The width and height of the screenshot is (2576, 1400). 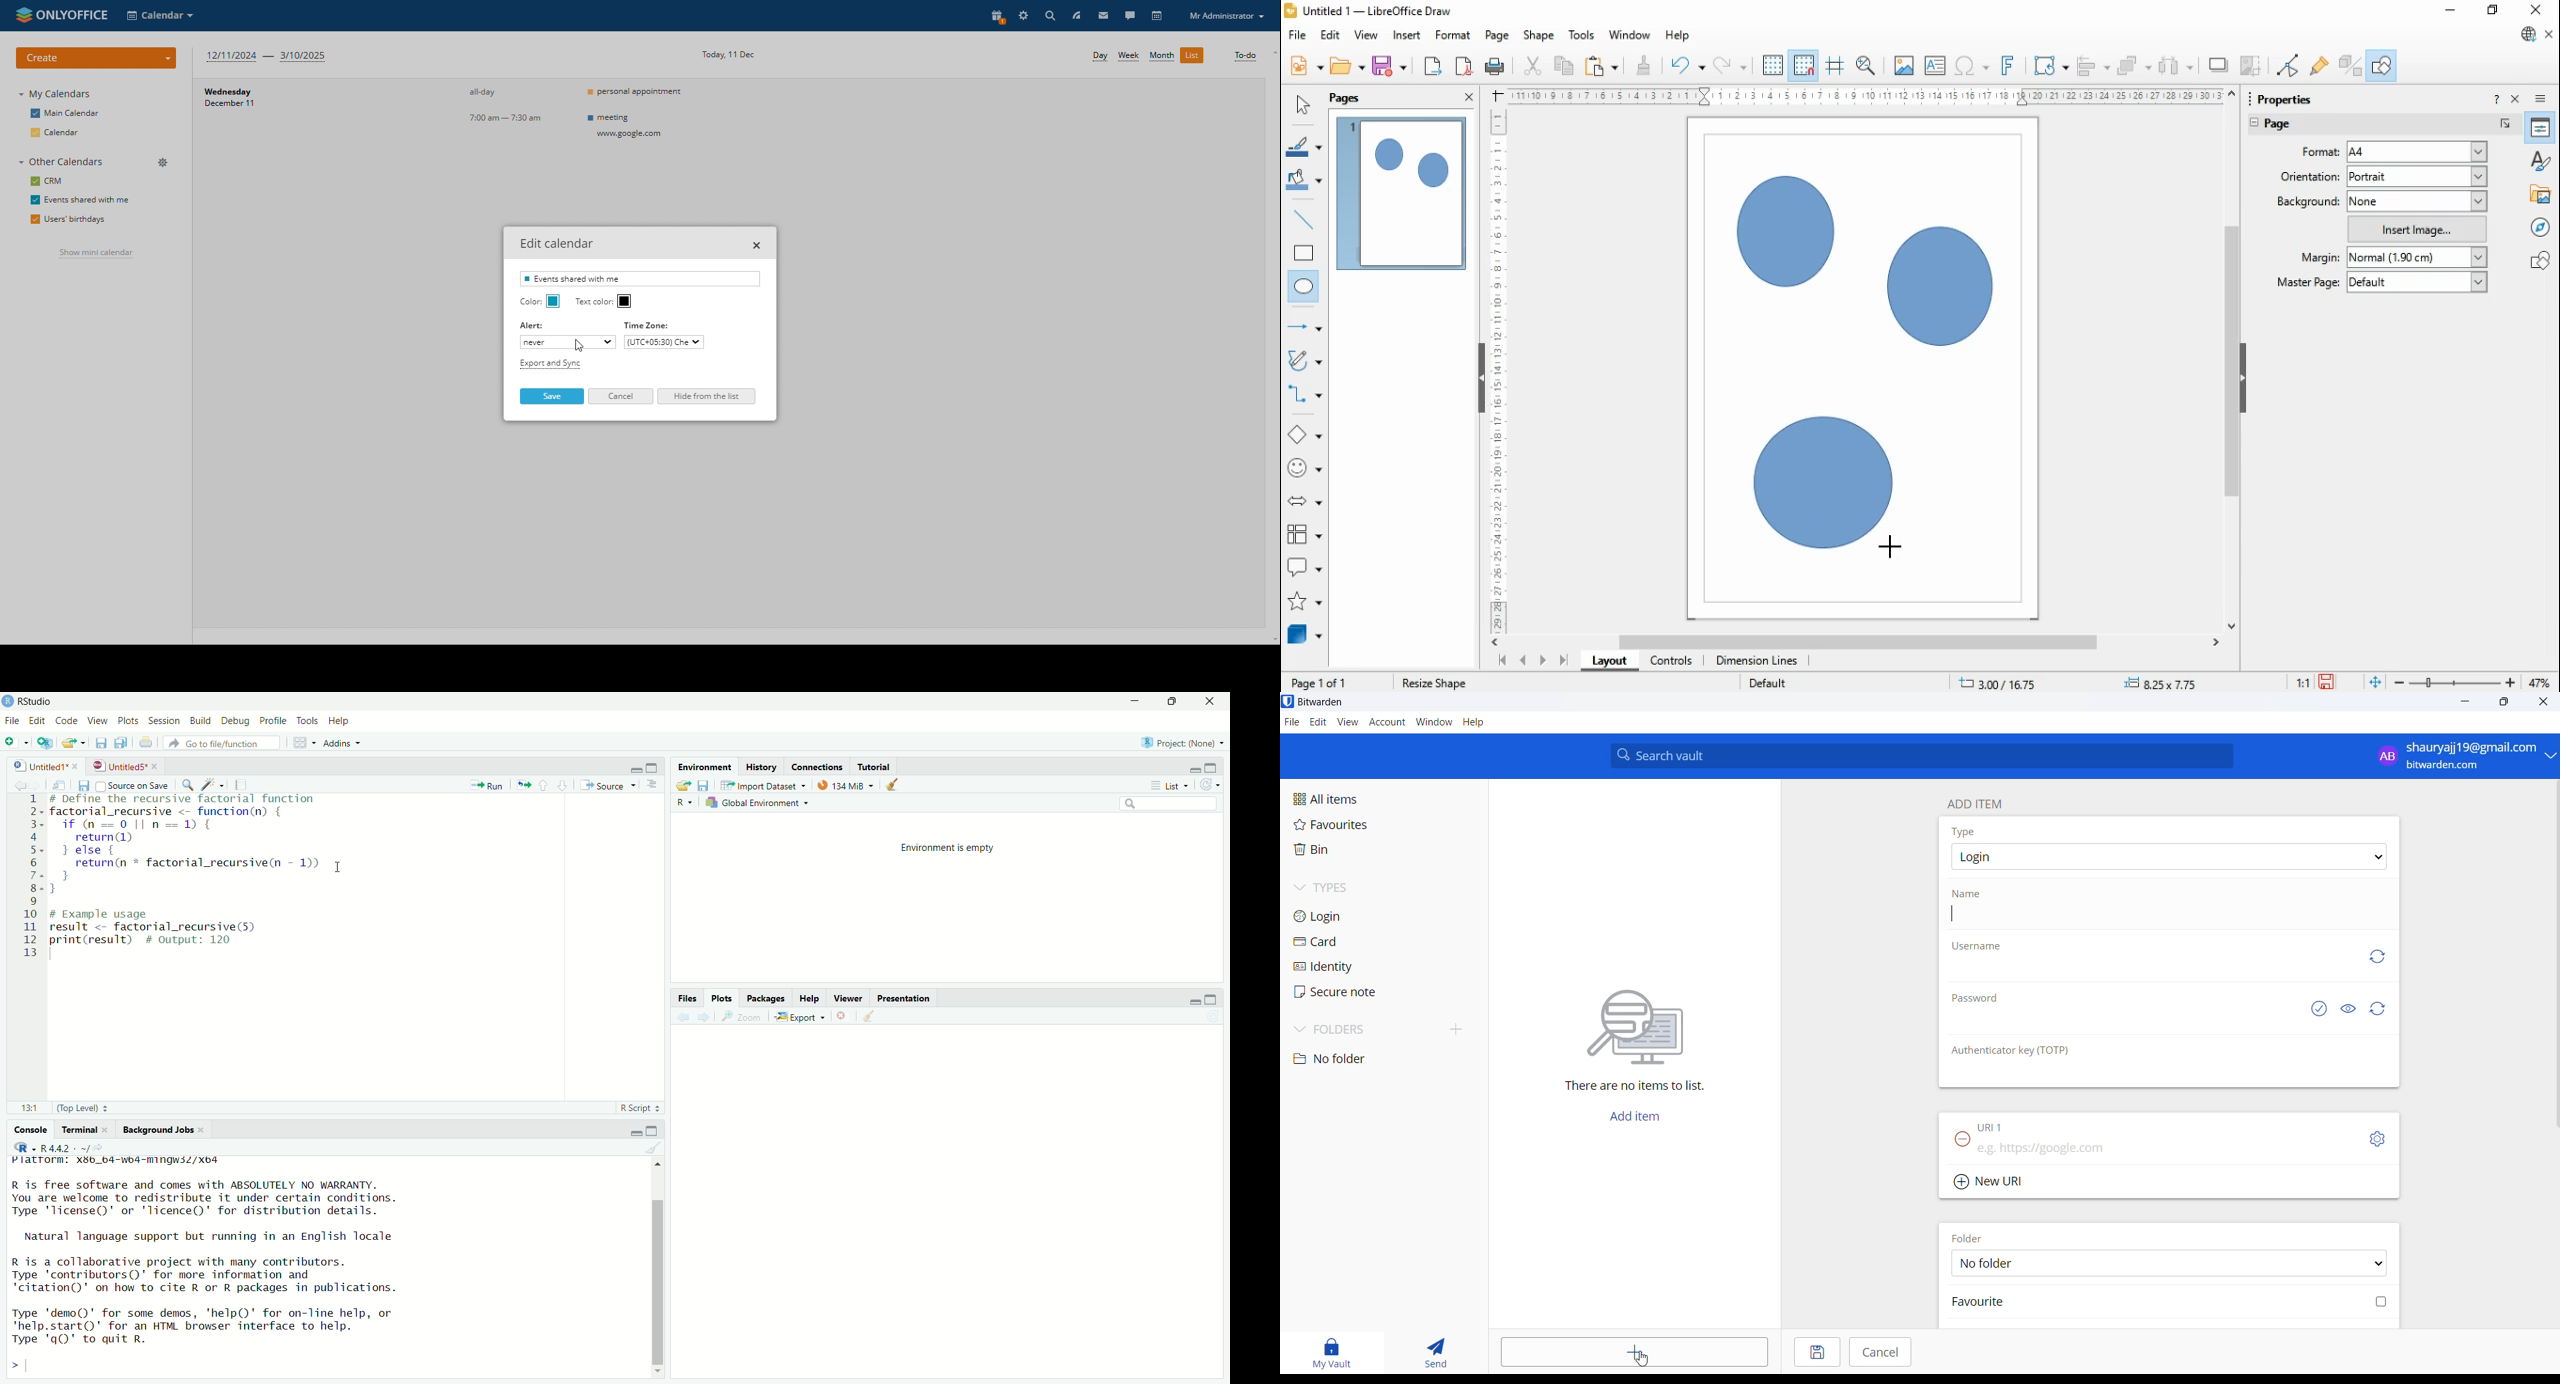 I want to click on close panel, so click(x=1469, y=96).